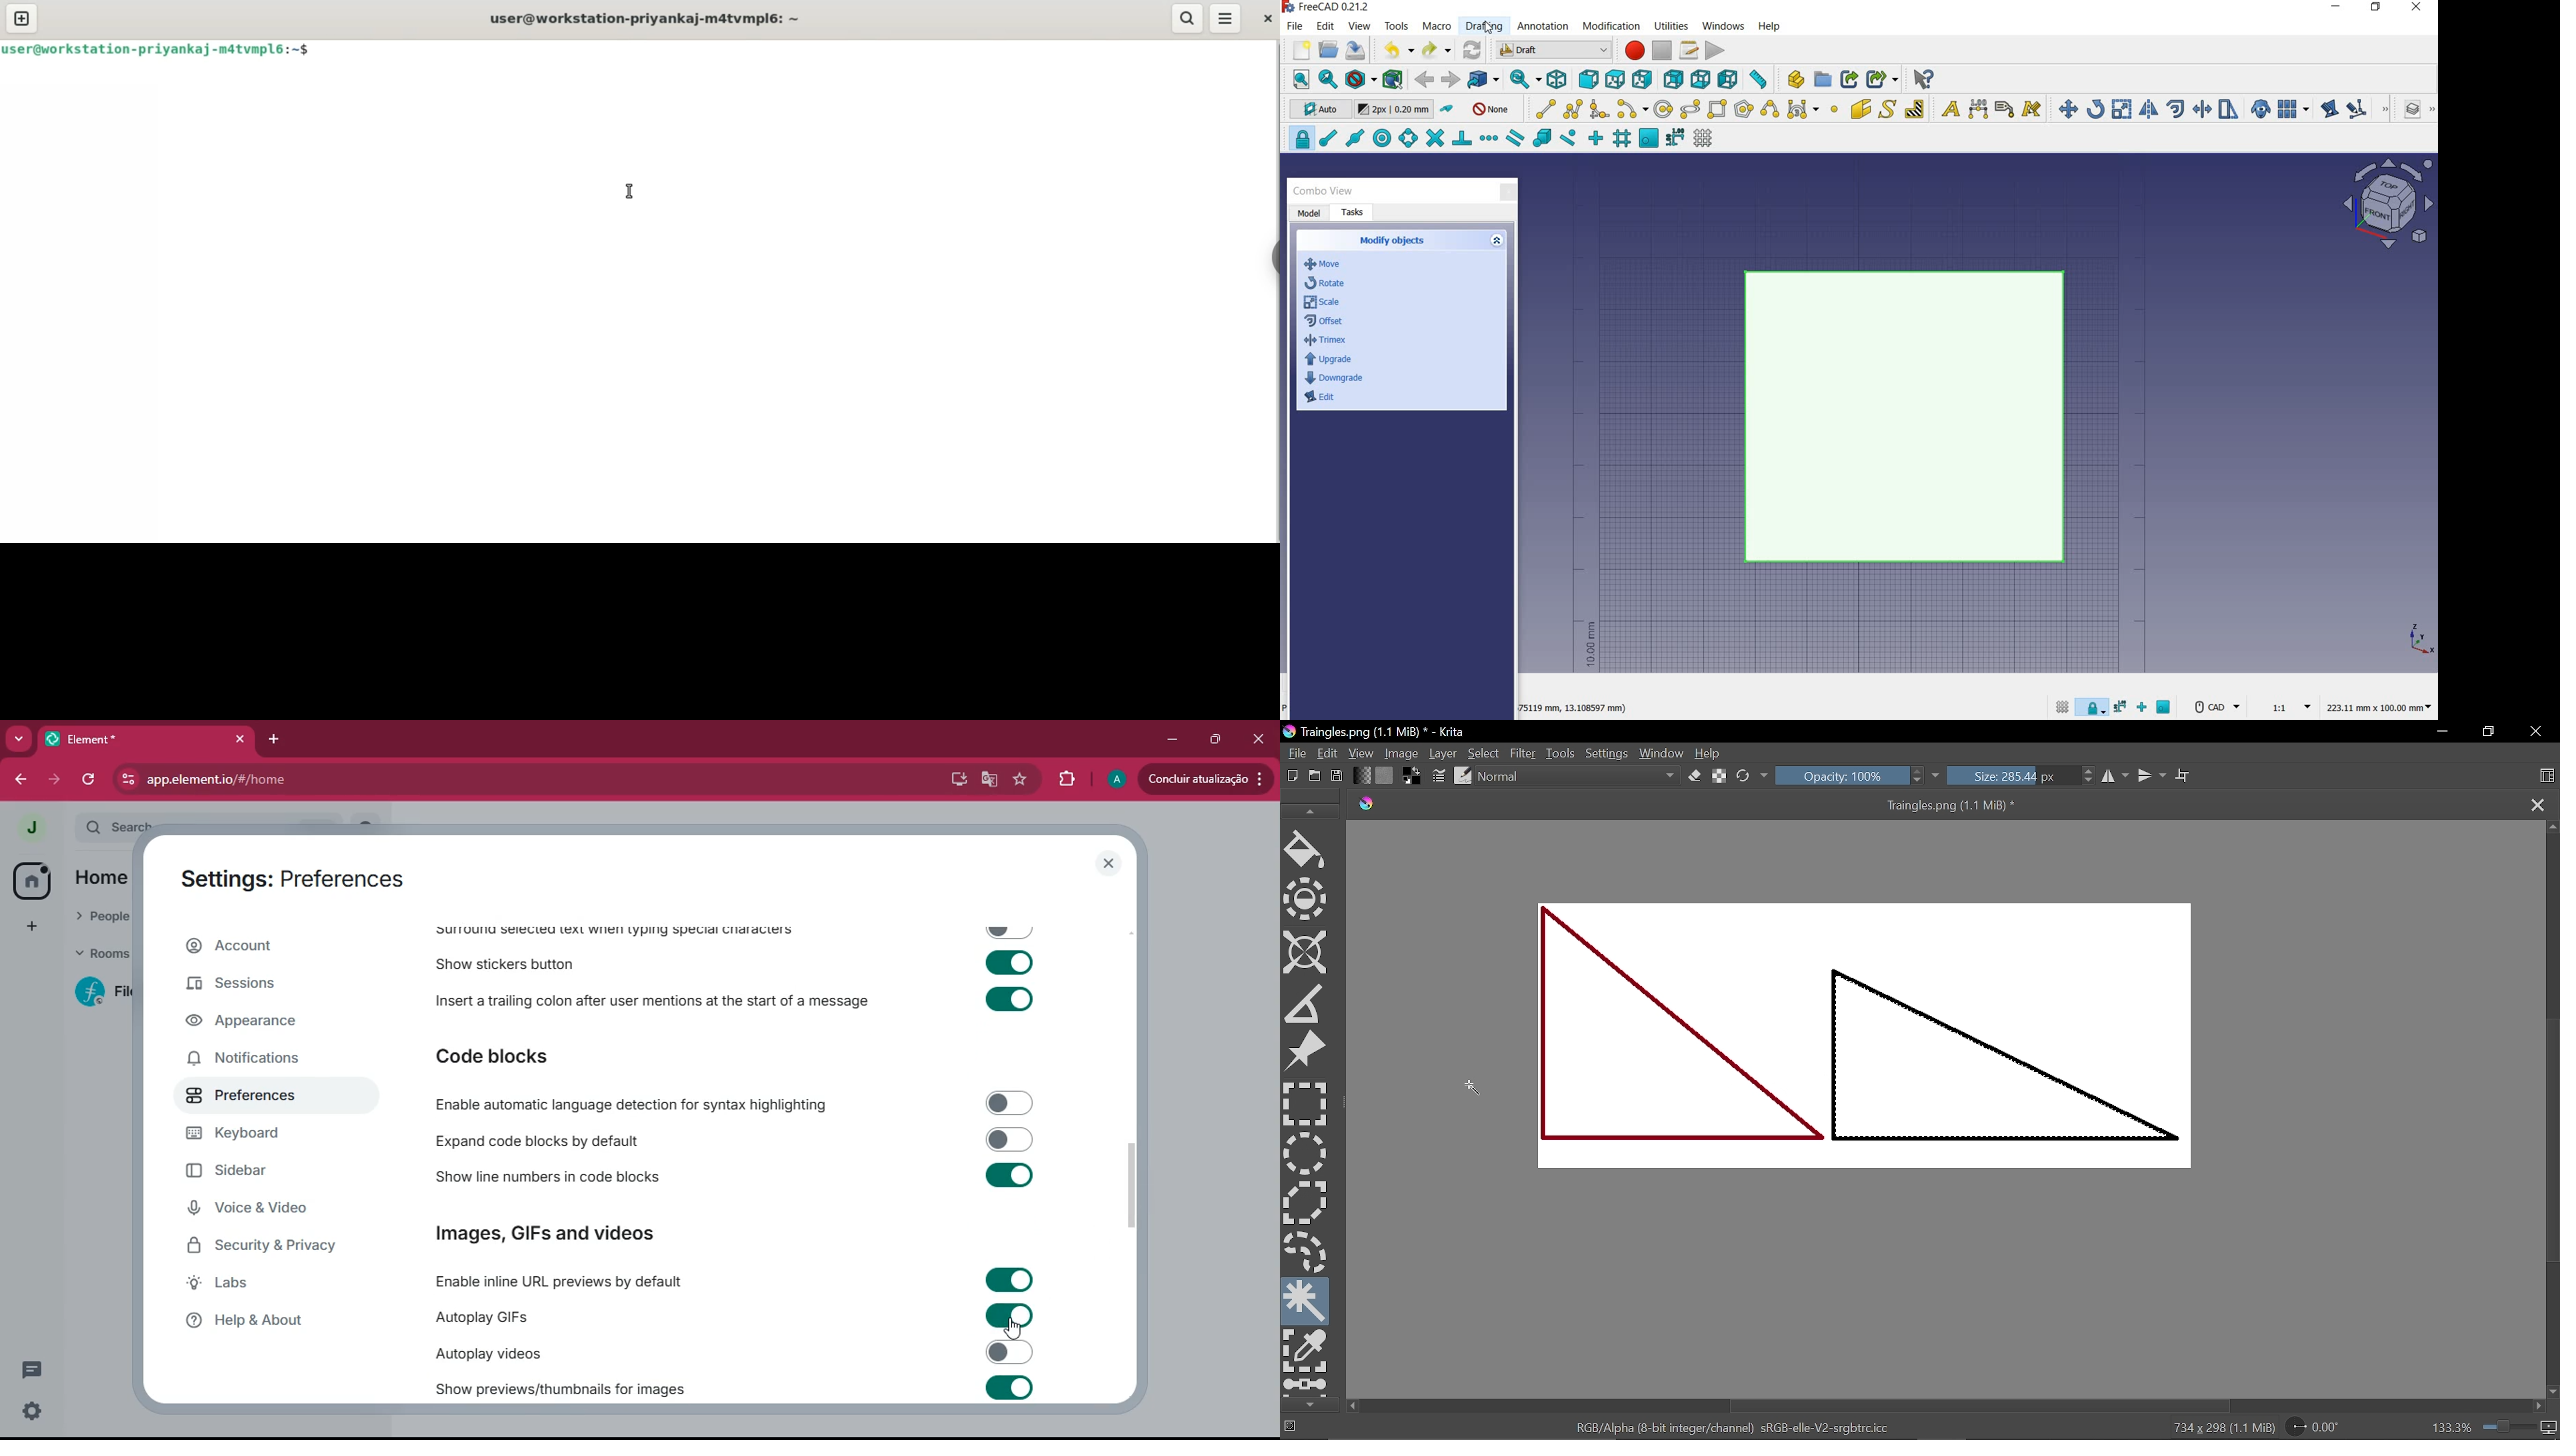 The width and height of the screenshot is (2576, 1456). What do you see at coordinates (1013, 1329) in the screenshot?
I see `cursor` at bounding box center [1013, 1329].